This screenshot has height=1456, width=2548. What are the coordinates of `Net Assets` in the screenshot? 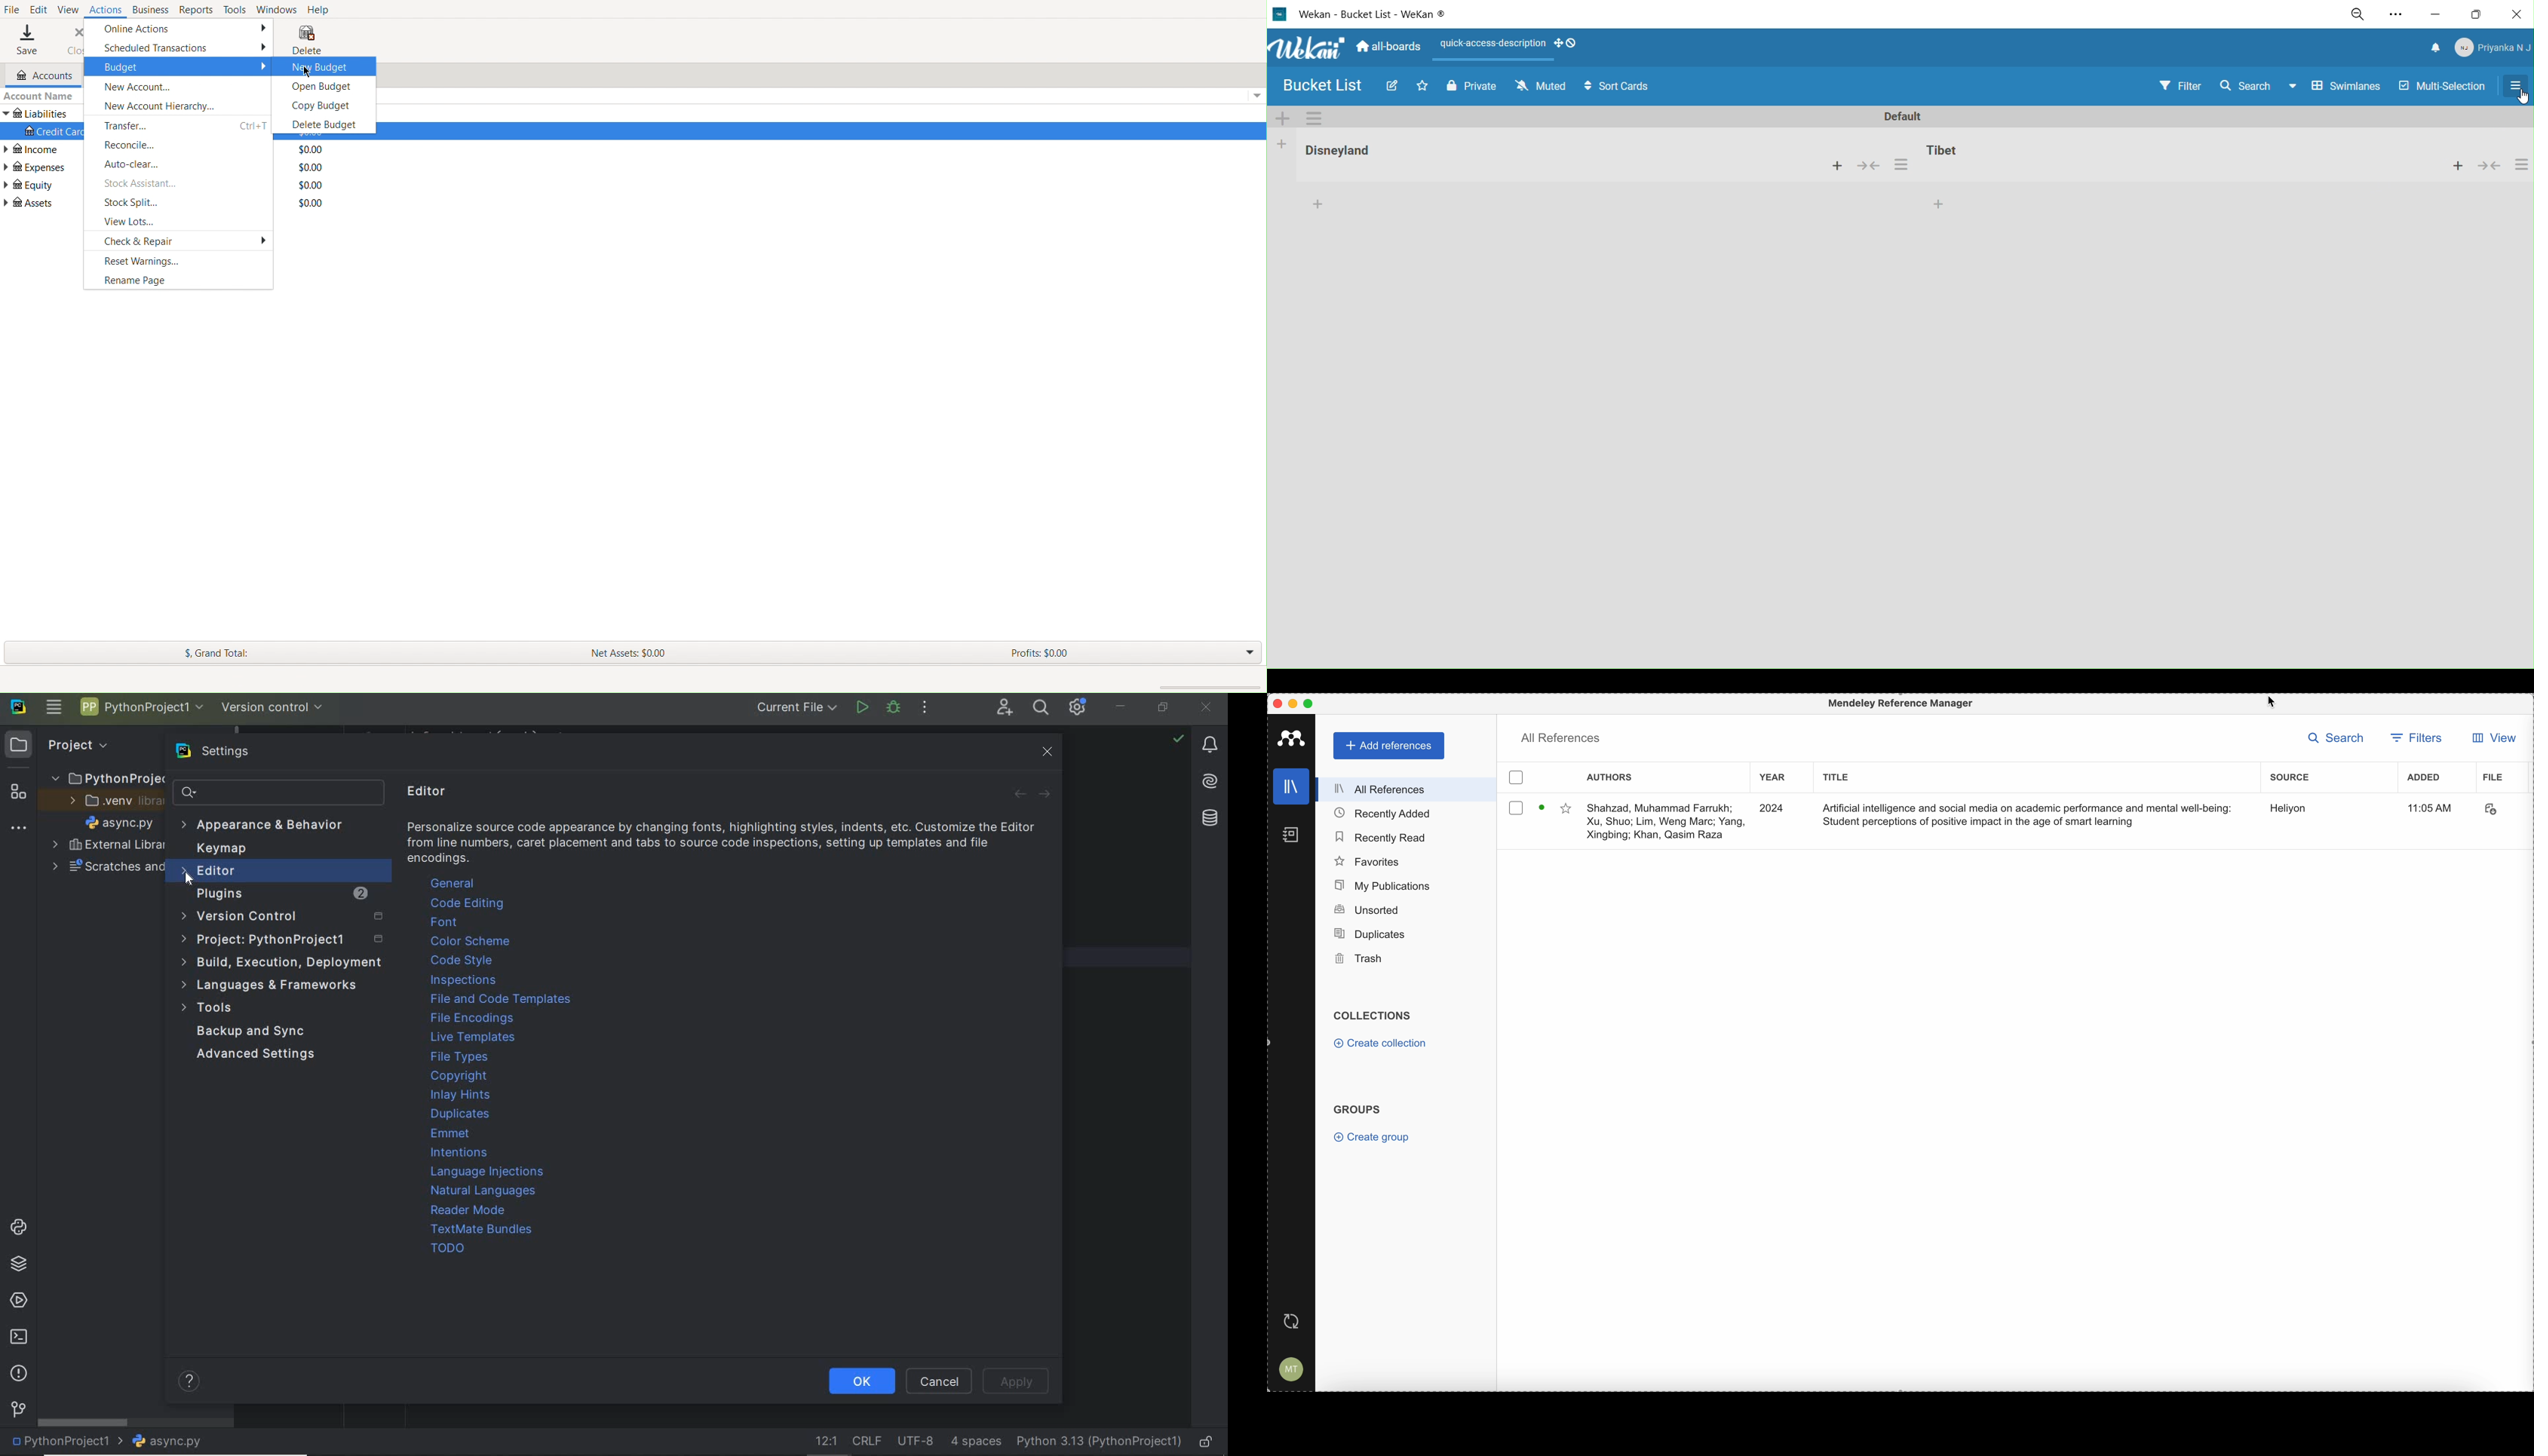 It's located at (626, 653).